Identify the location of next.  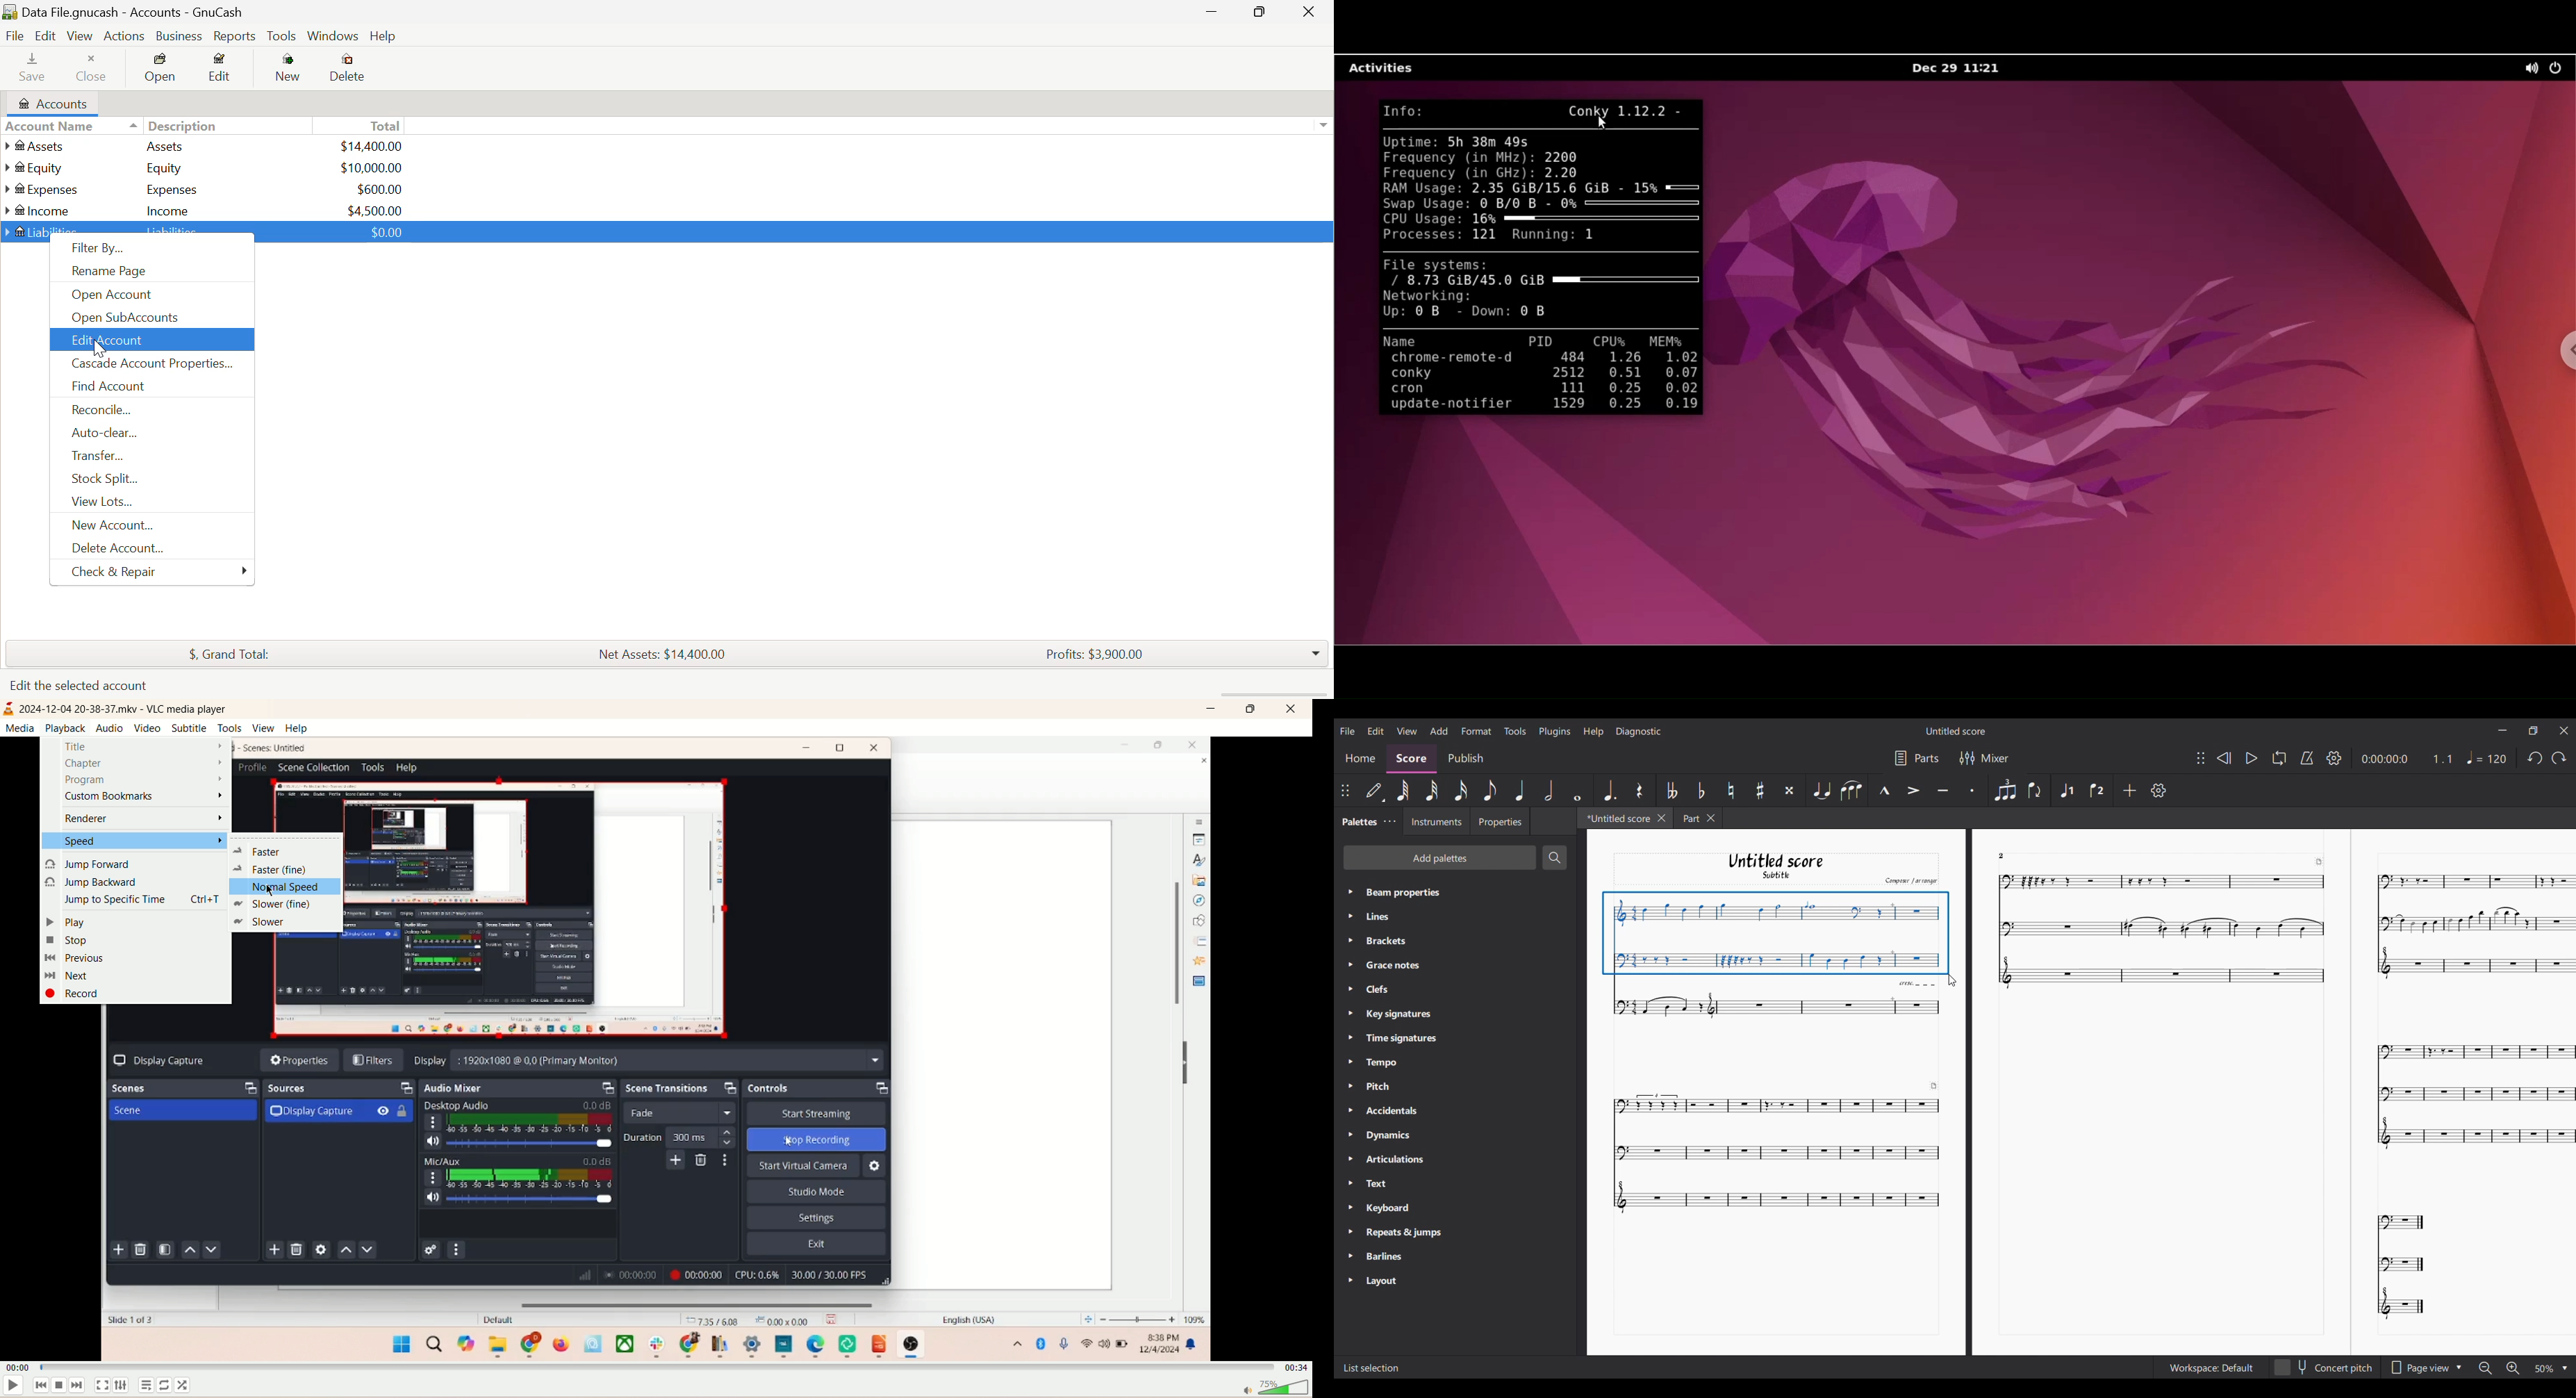
(69, 976).